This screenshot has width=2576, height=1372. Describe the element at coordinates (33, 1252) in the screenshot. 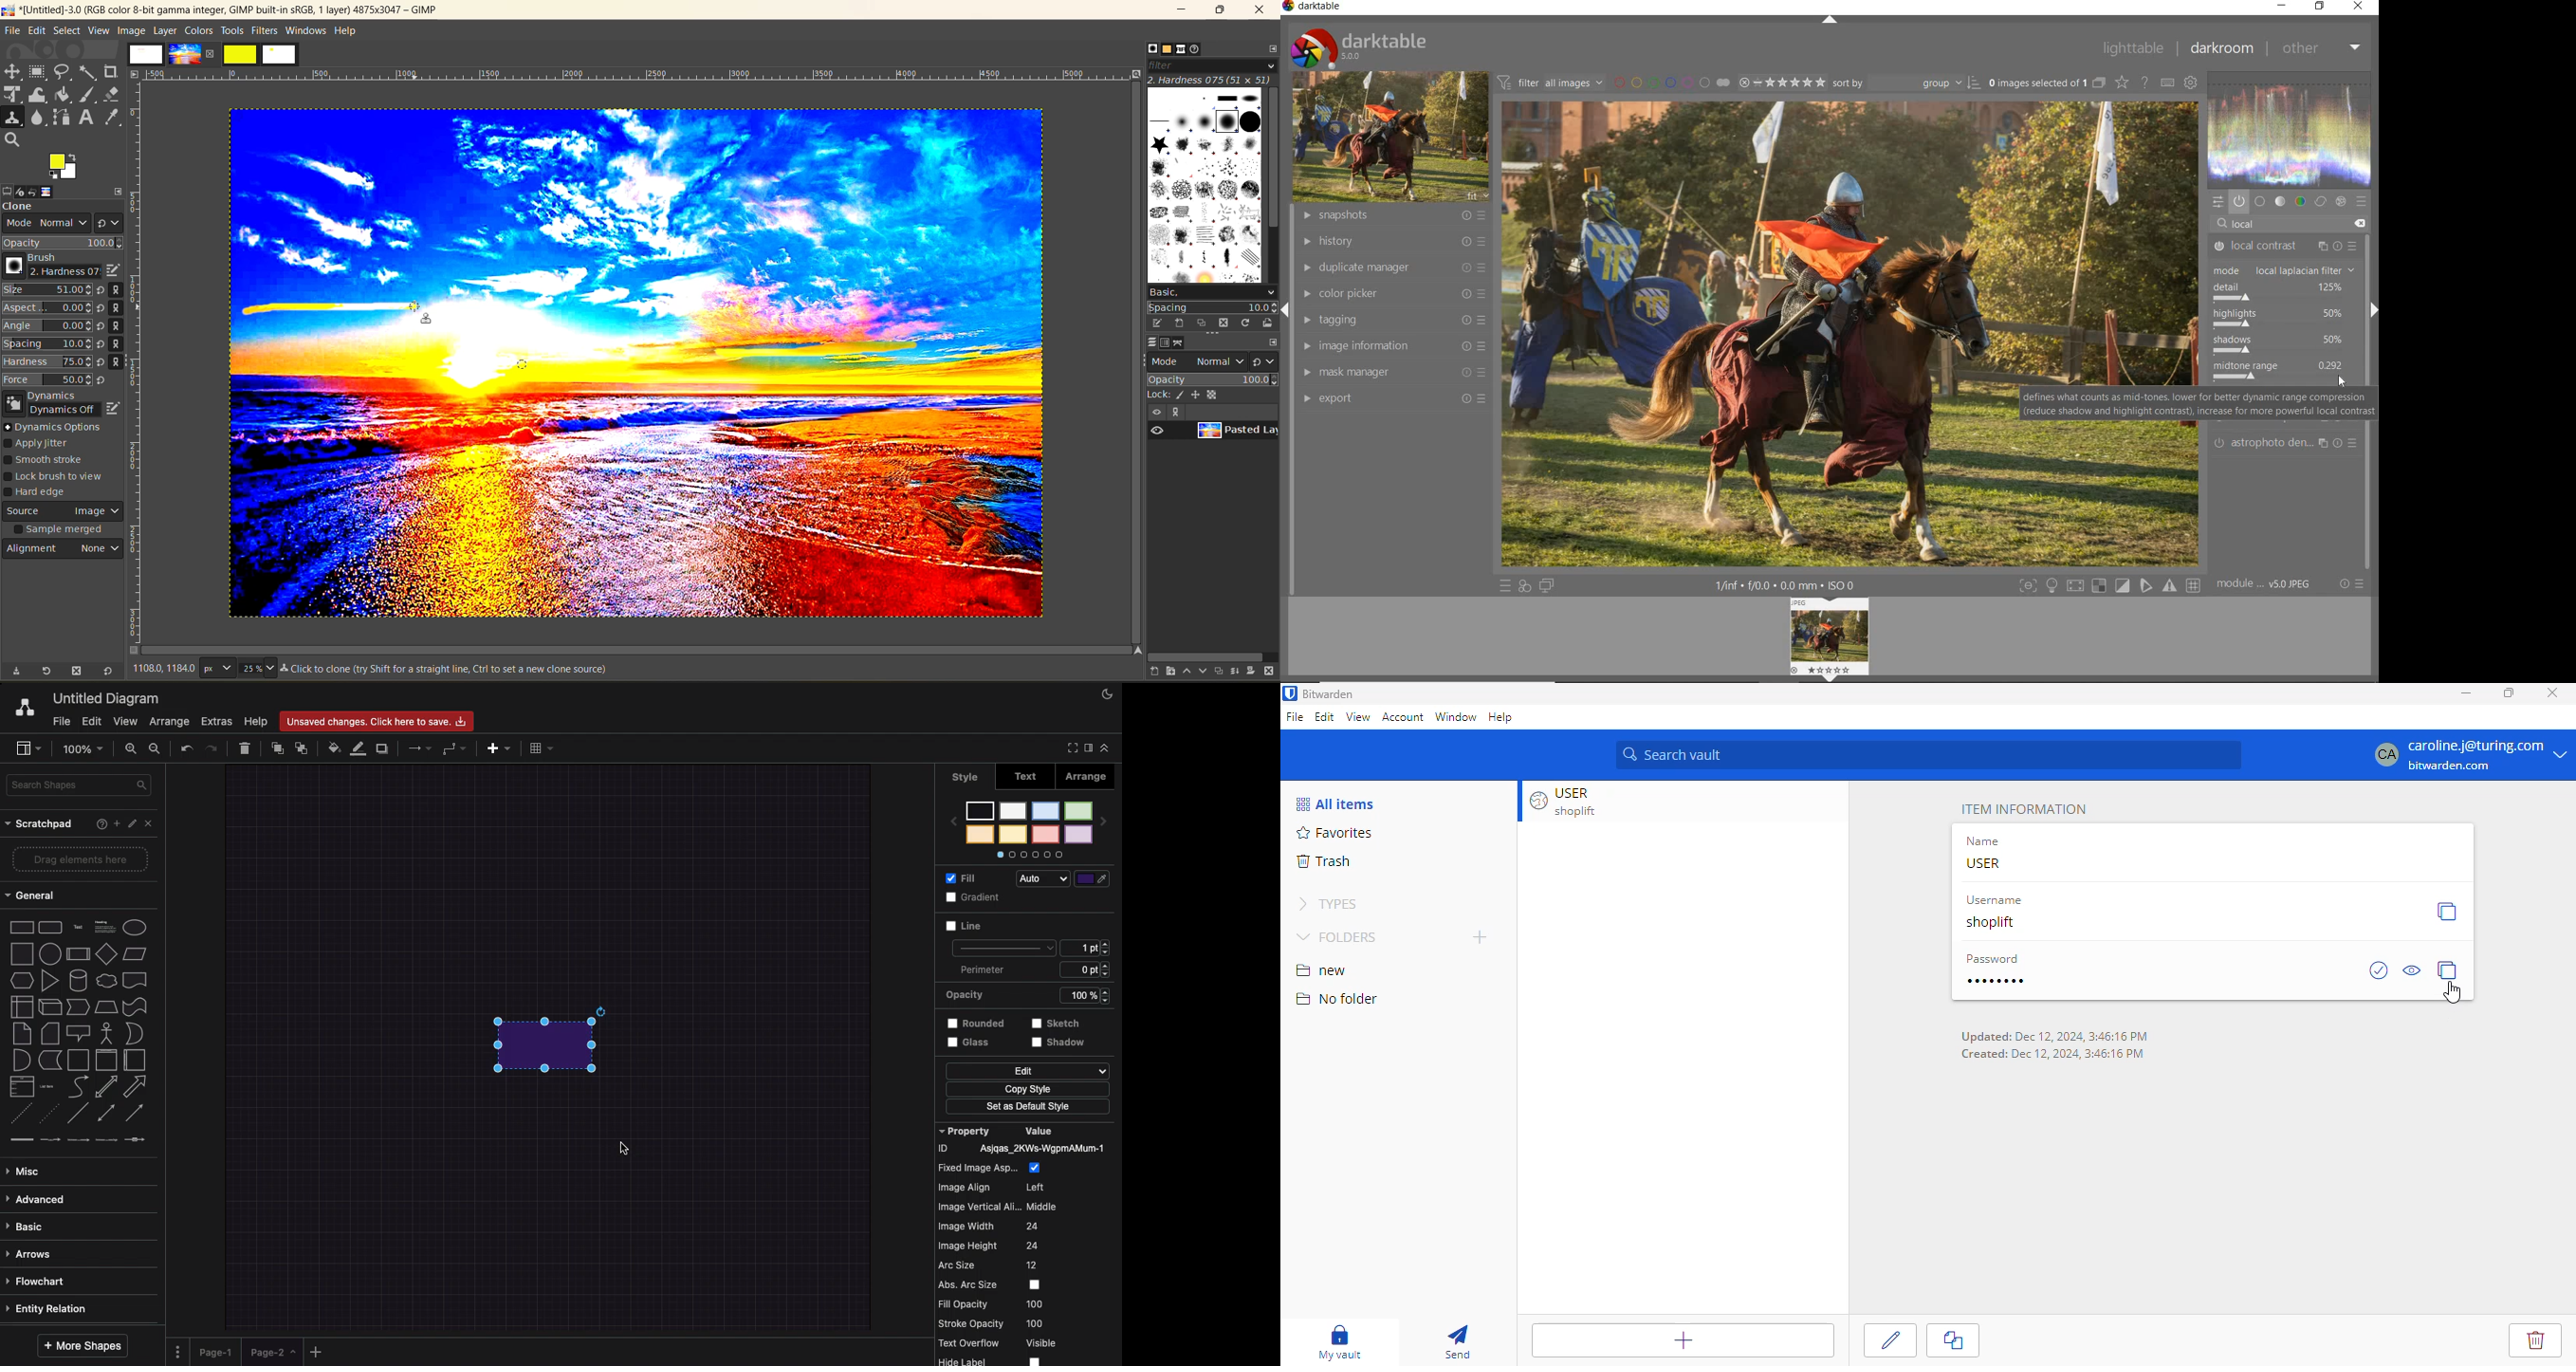

I see `Arrows` at that location.